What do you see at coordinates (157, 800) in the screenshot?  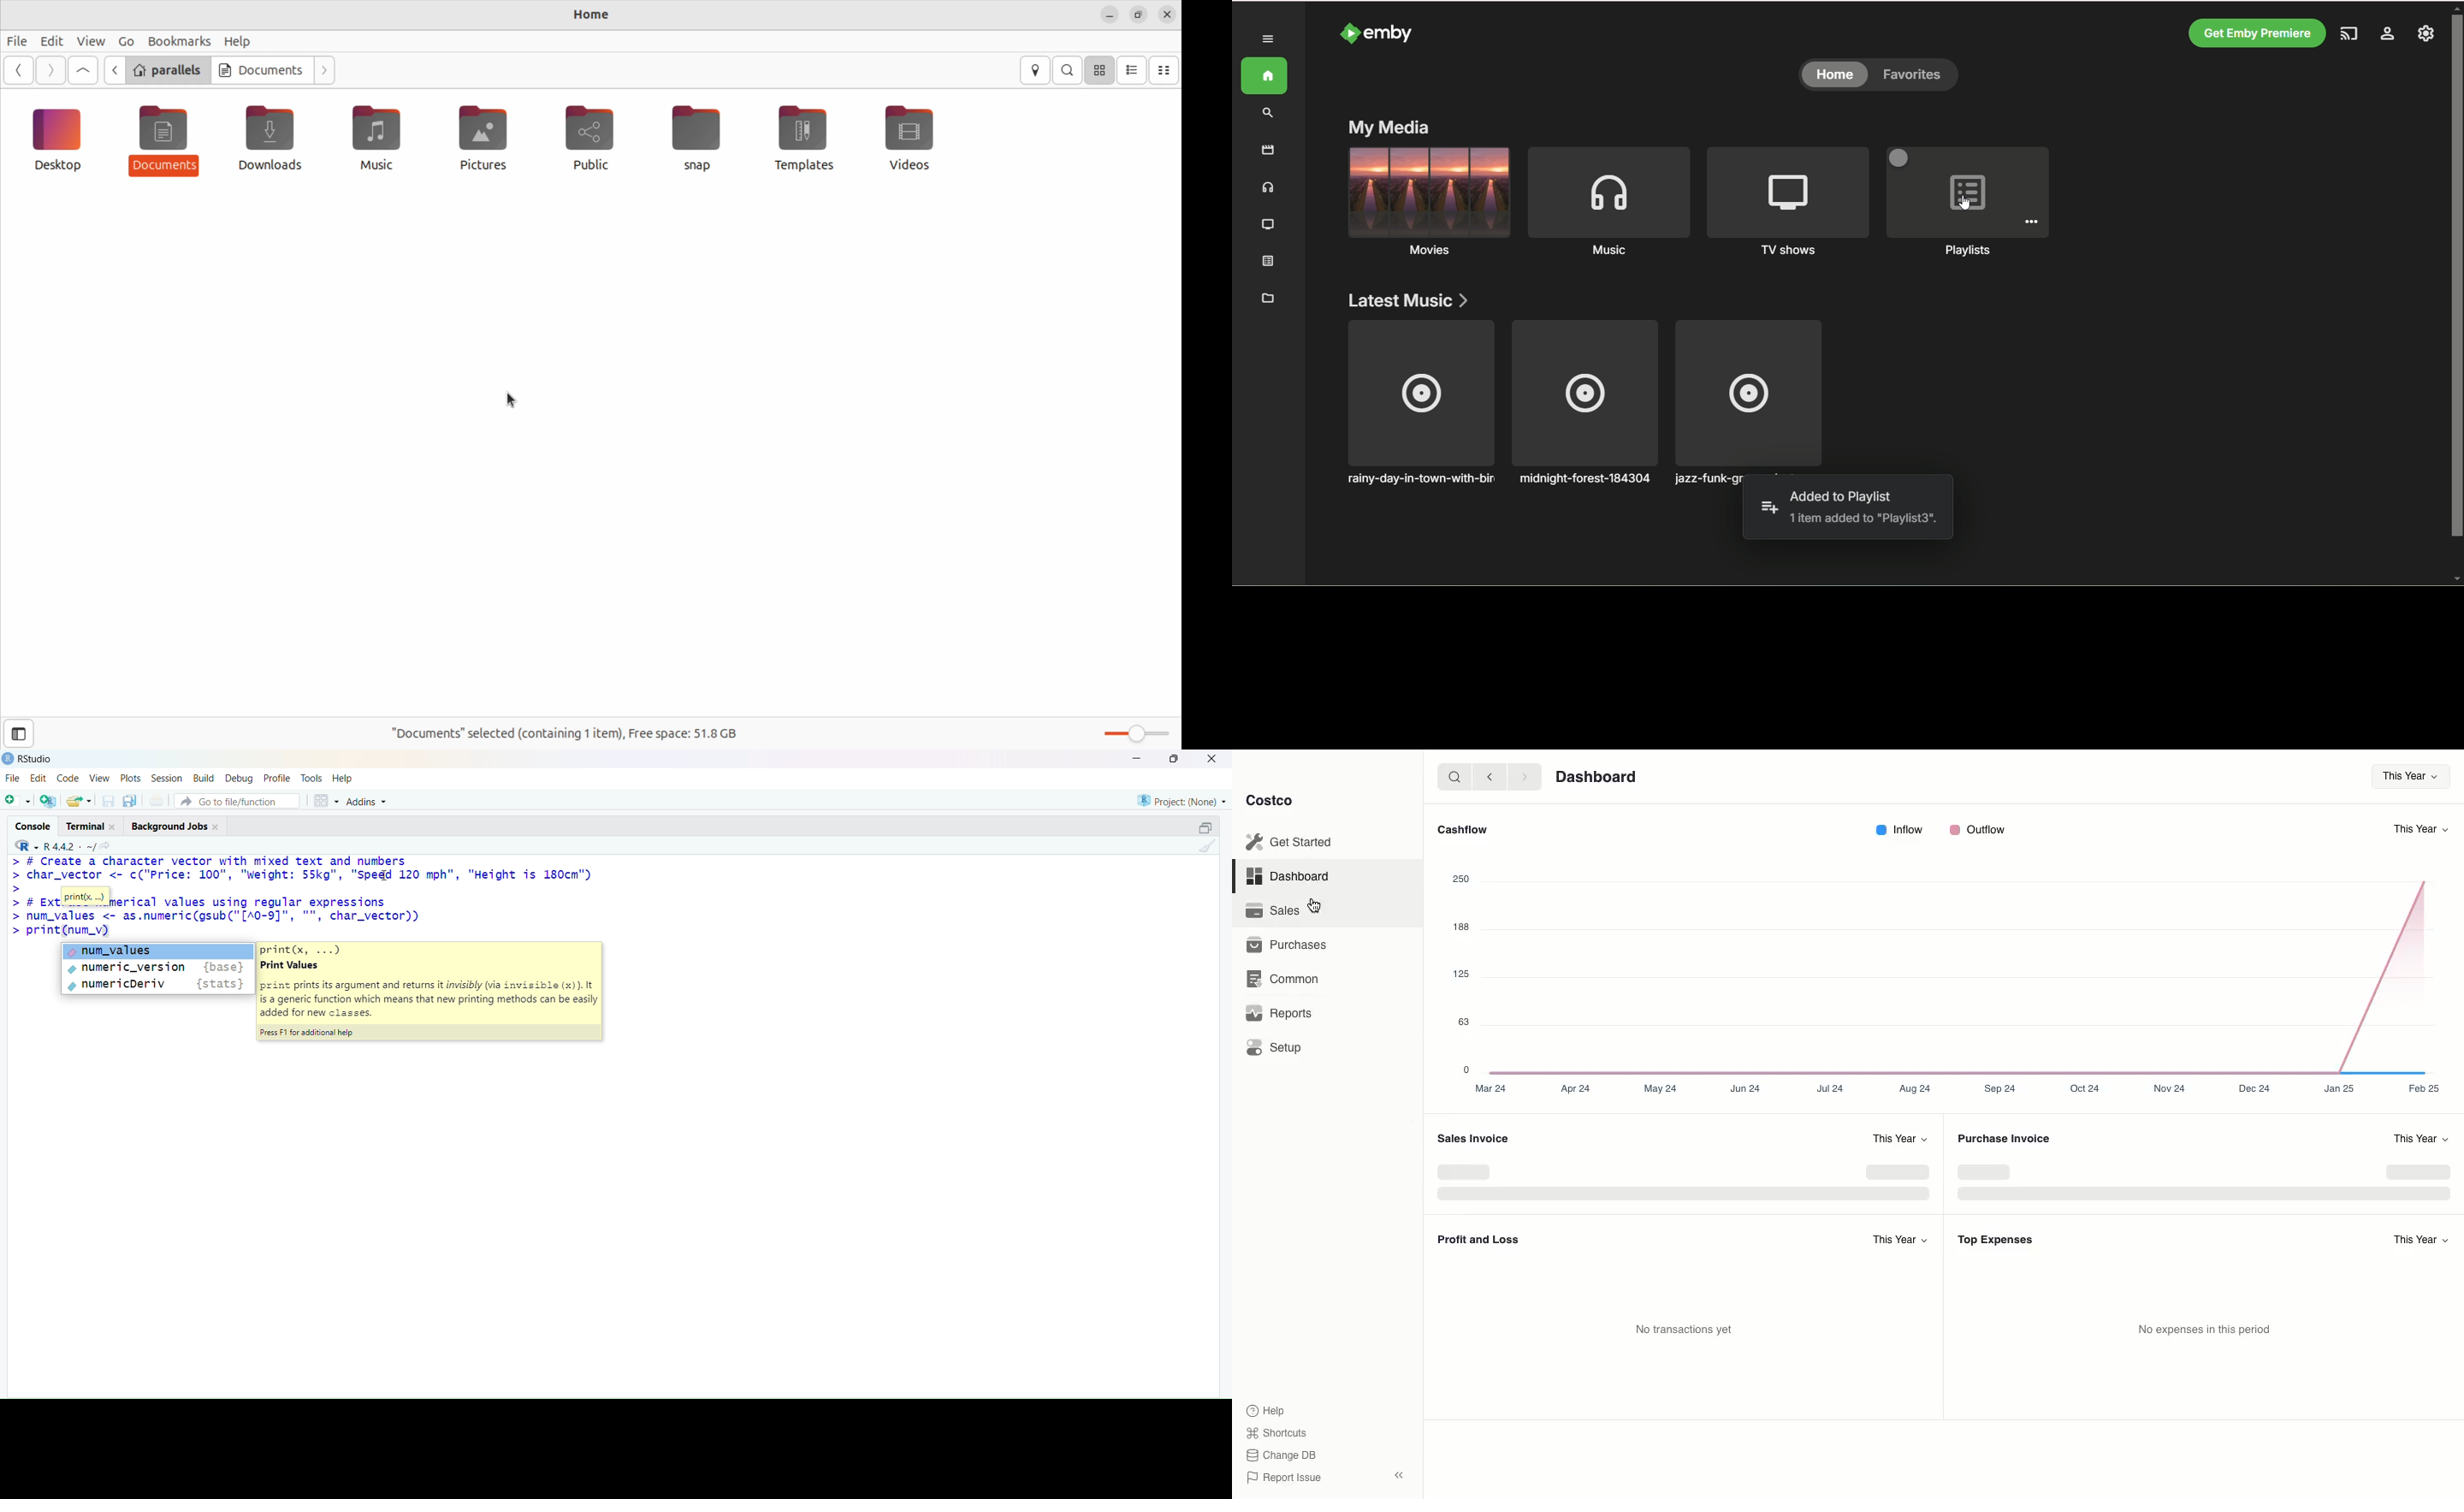 I see `print` at bounding box center [157, 800].